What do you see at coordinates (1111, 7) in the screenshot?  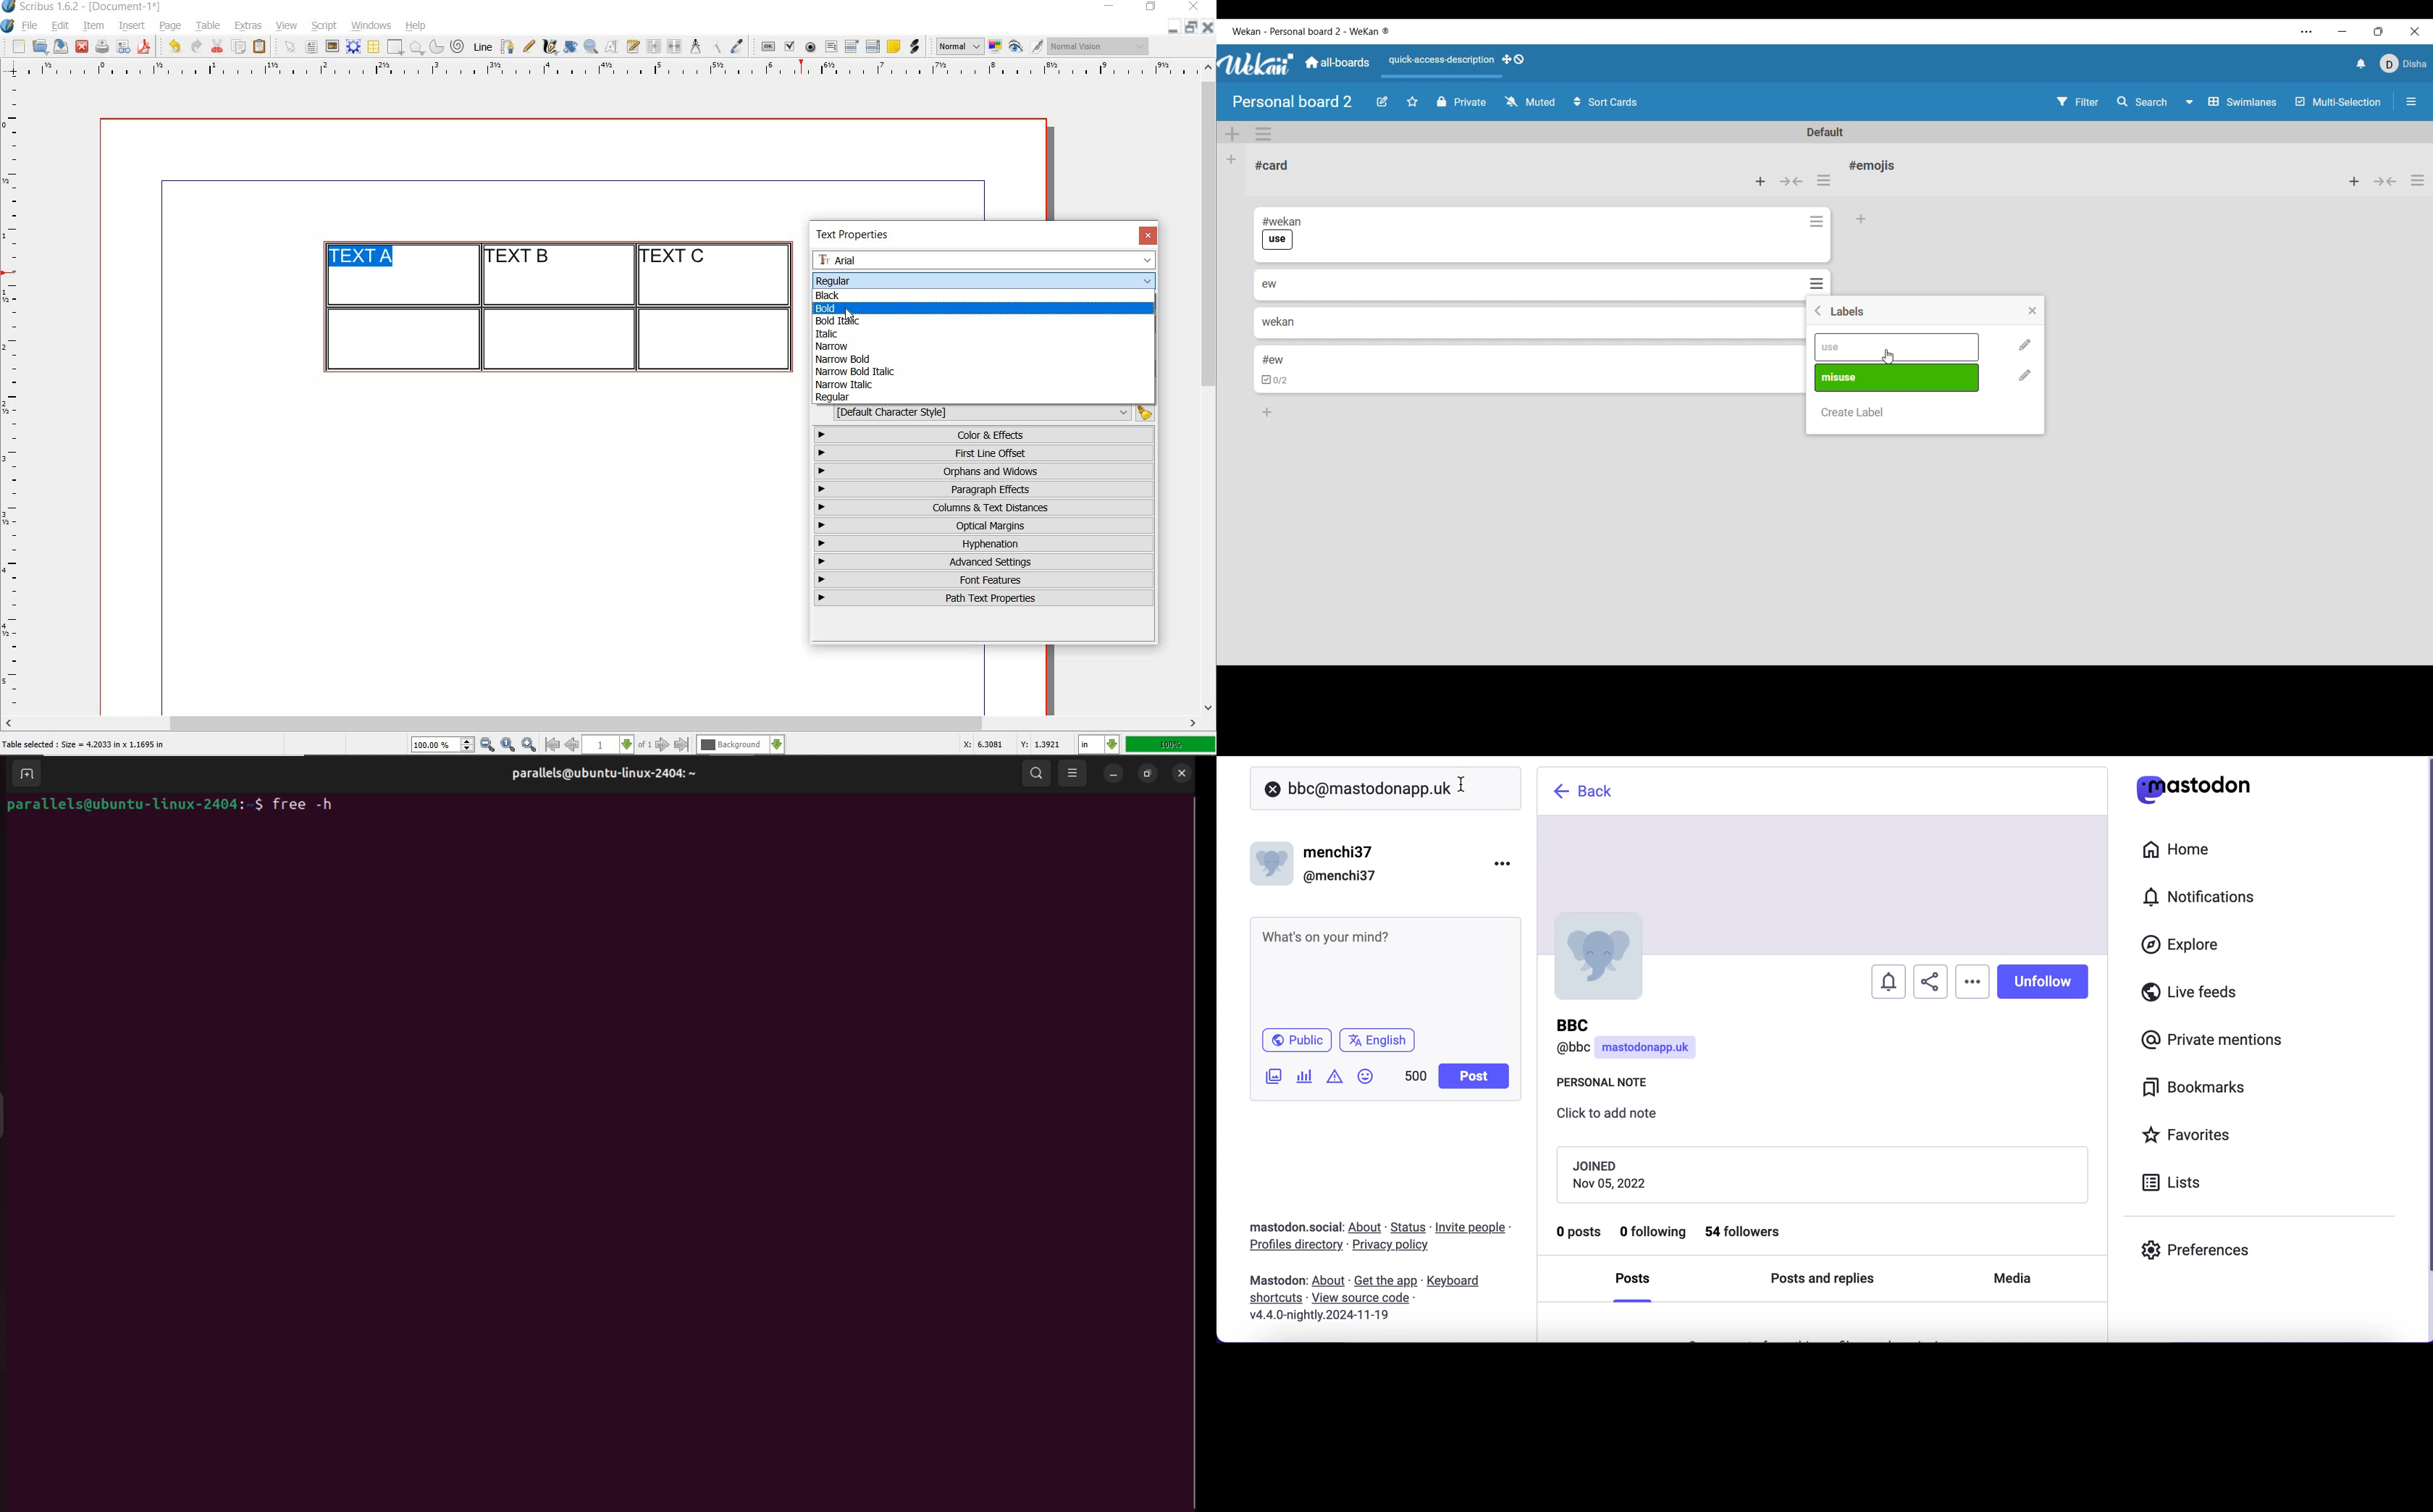 I see `minimize` at bounding box center [1111, 7].